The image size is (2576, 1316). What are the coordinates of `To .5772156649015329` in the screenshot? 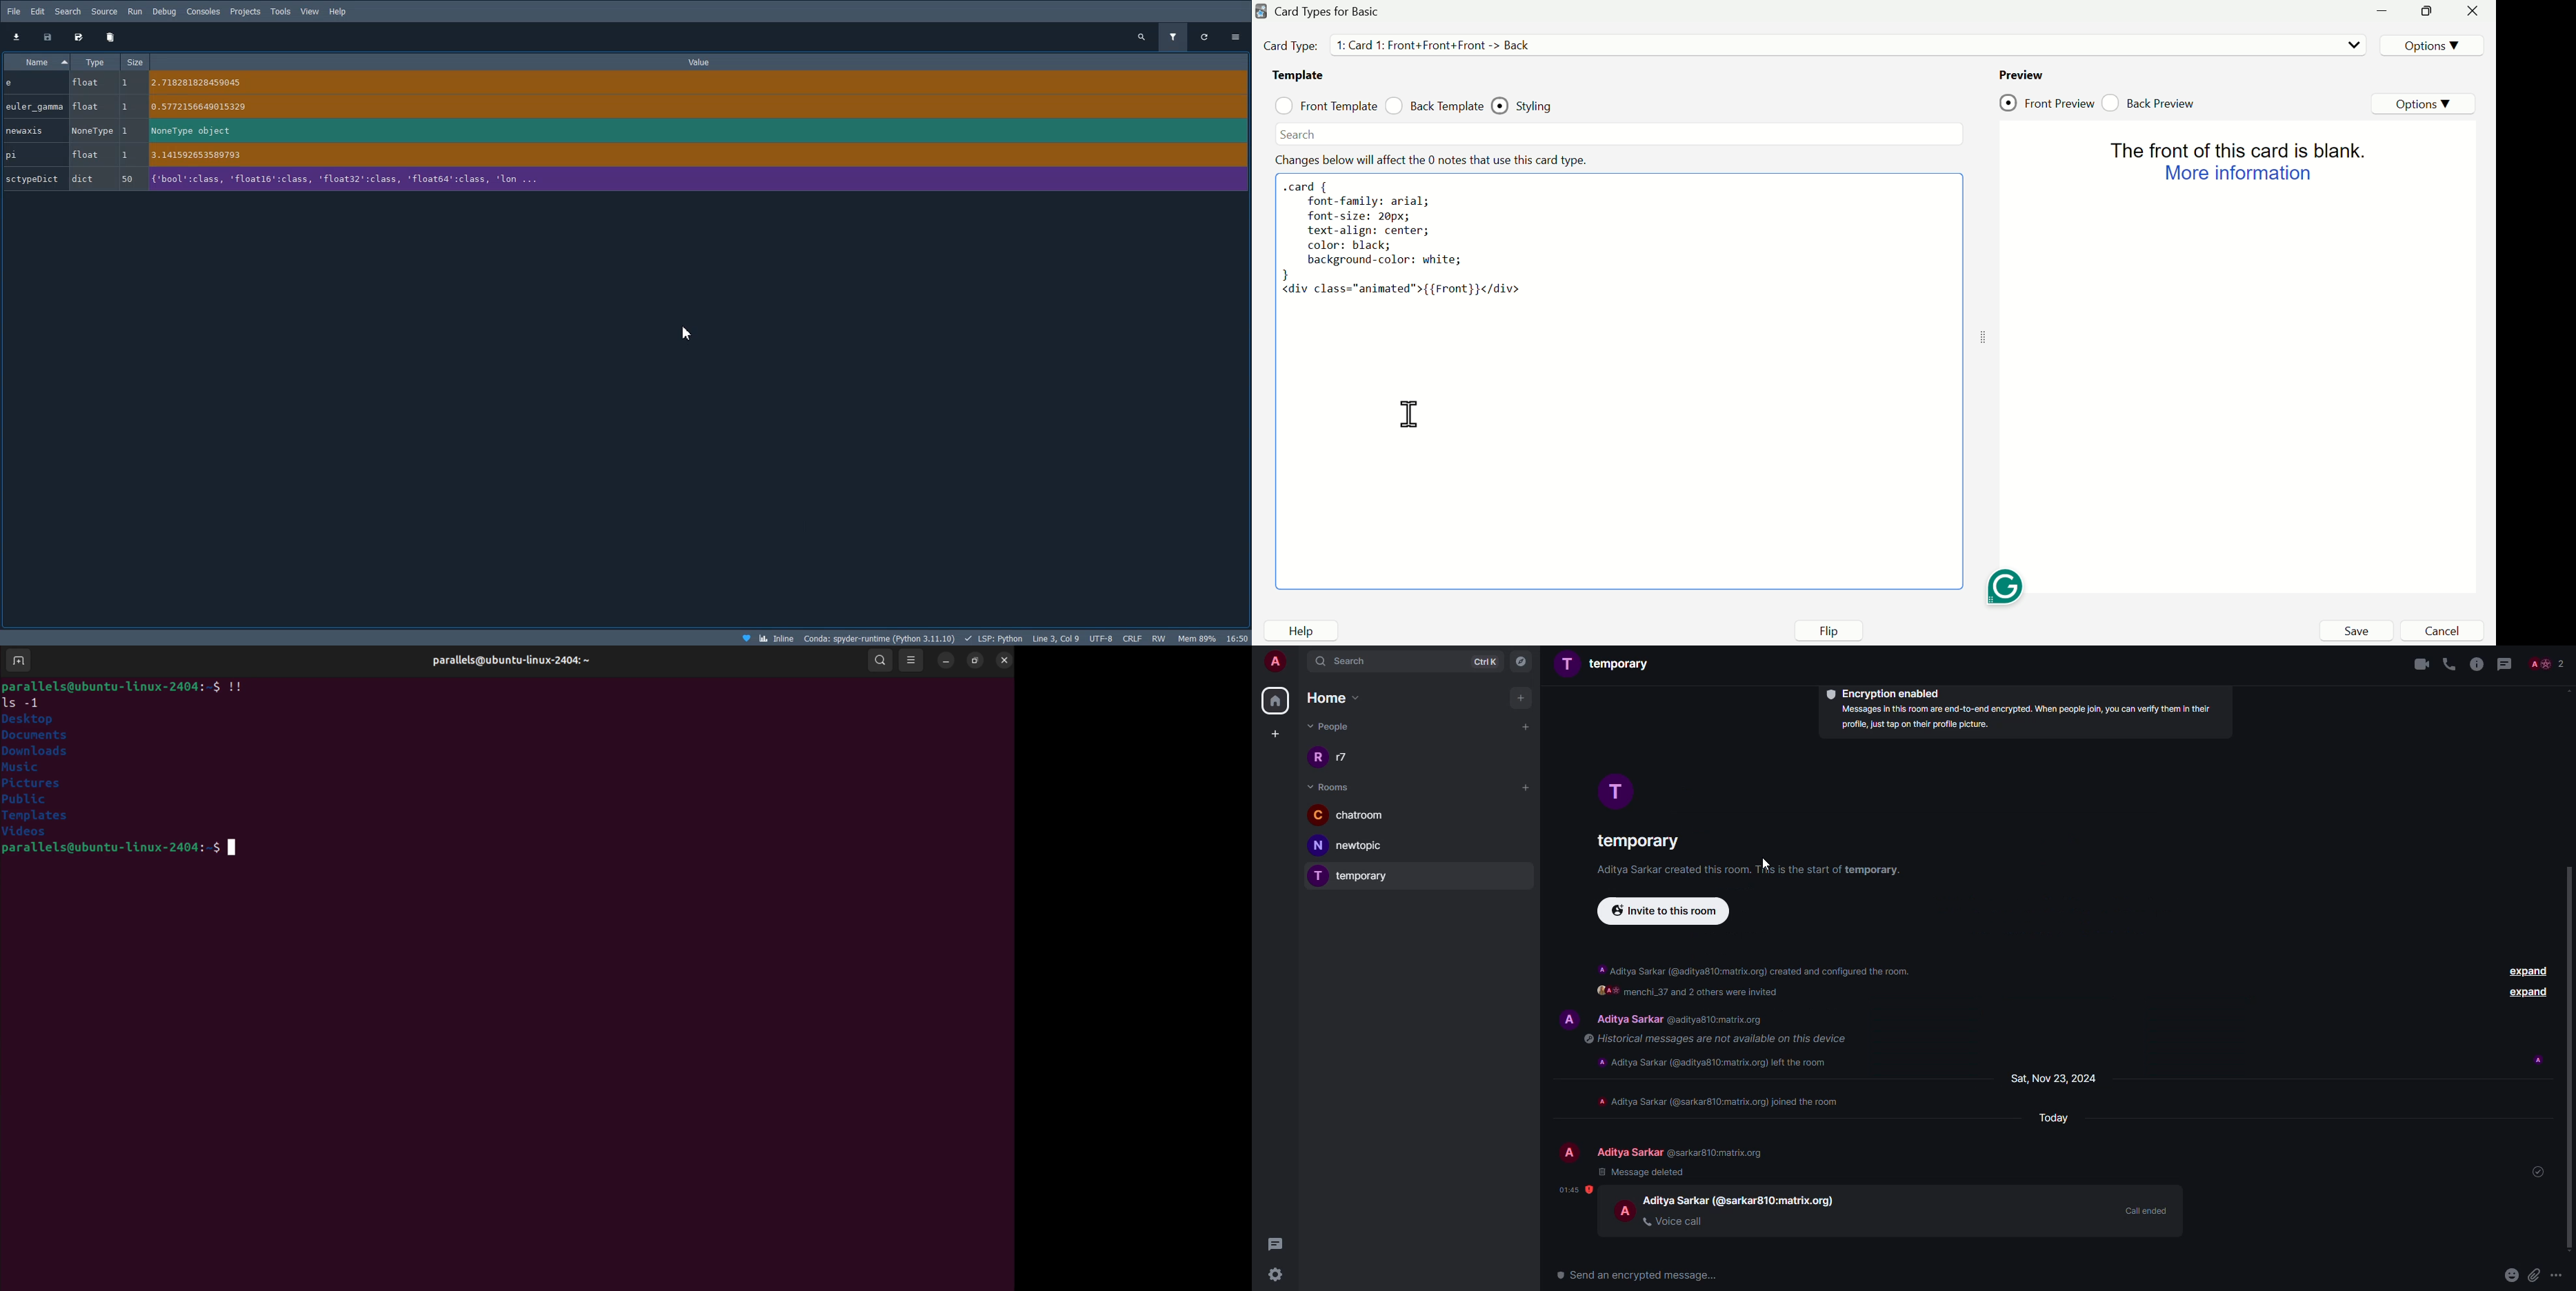 It's located at (210, 107).